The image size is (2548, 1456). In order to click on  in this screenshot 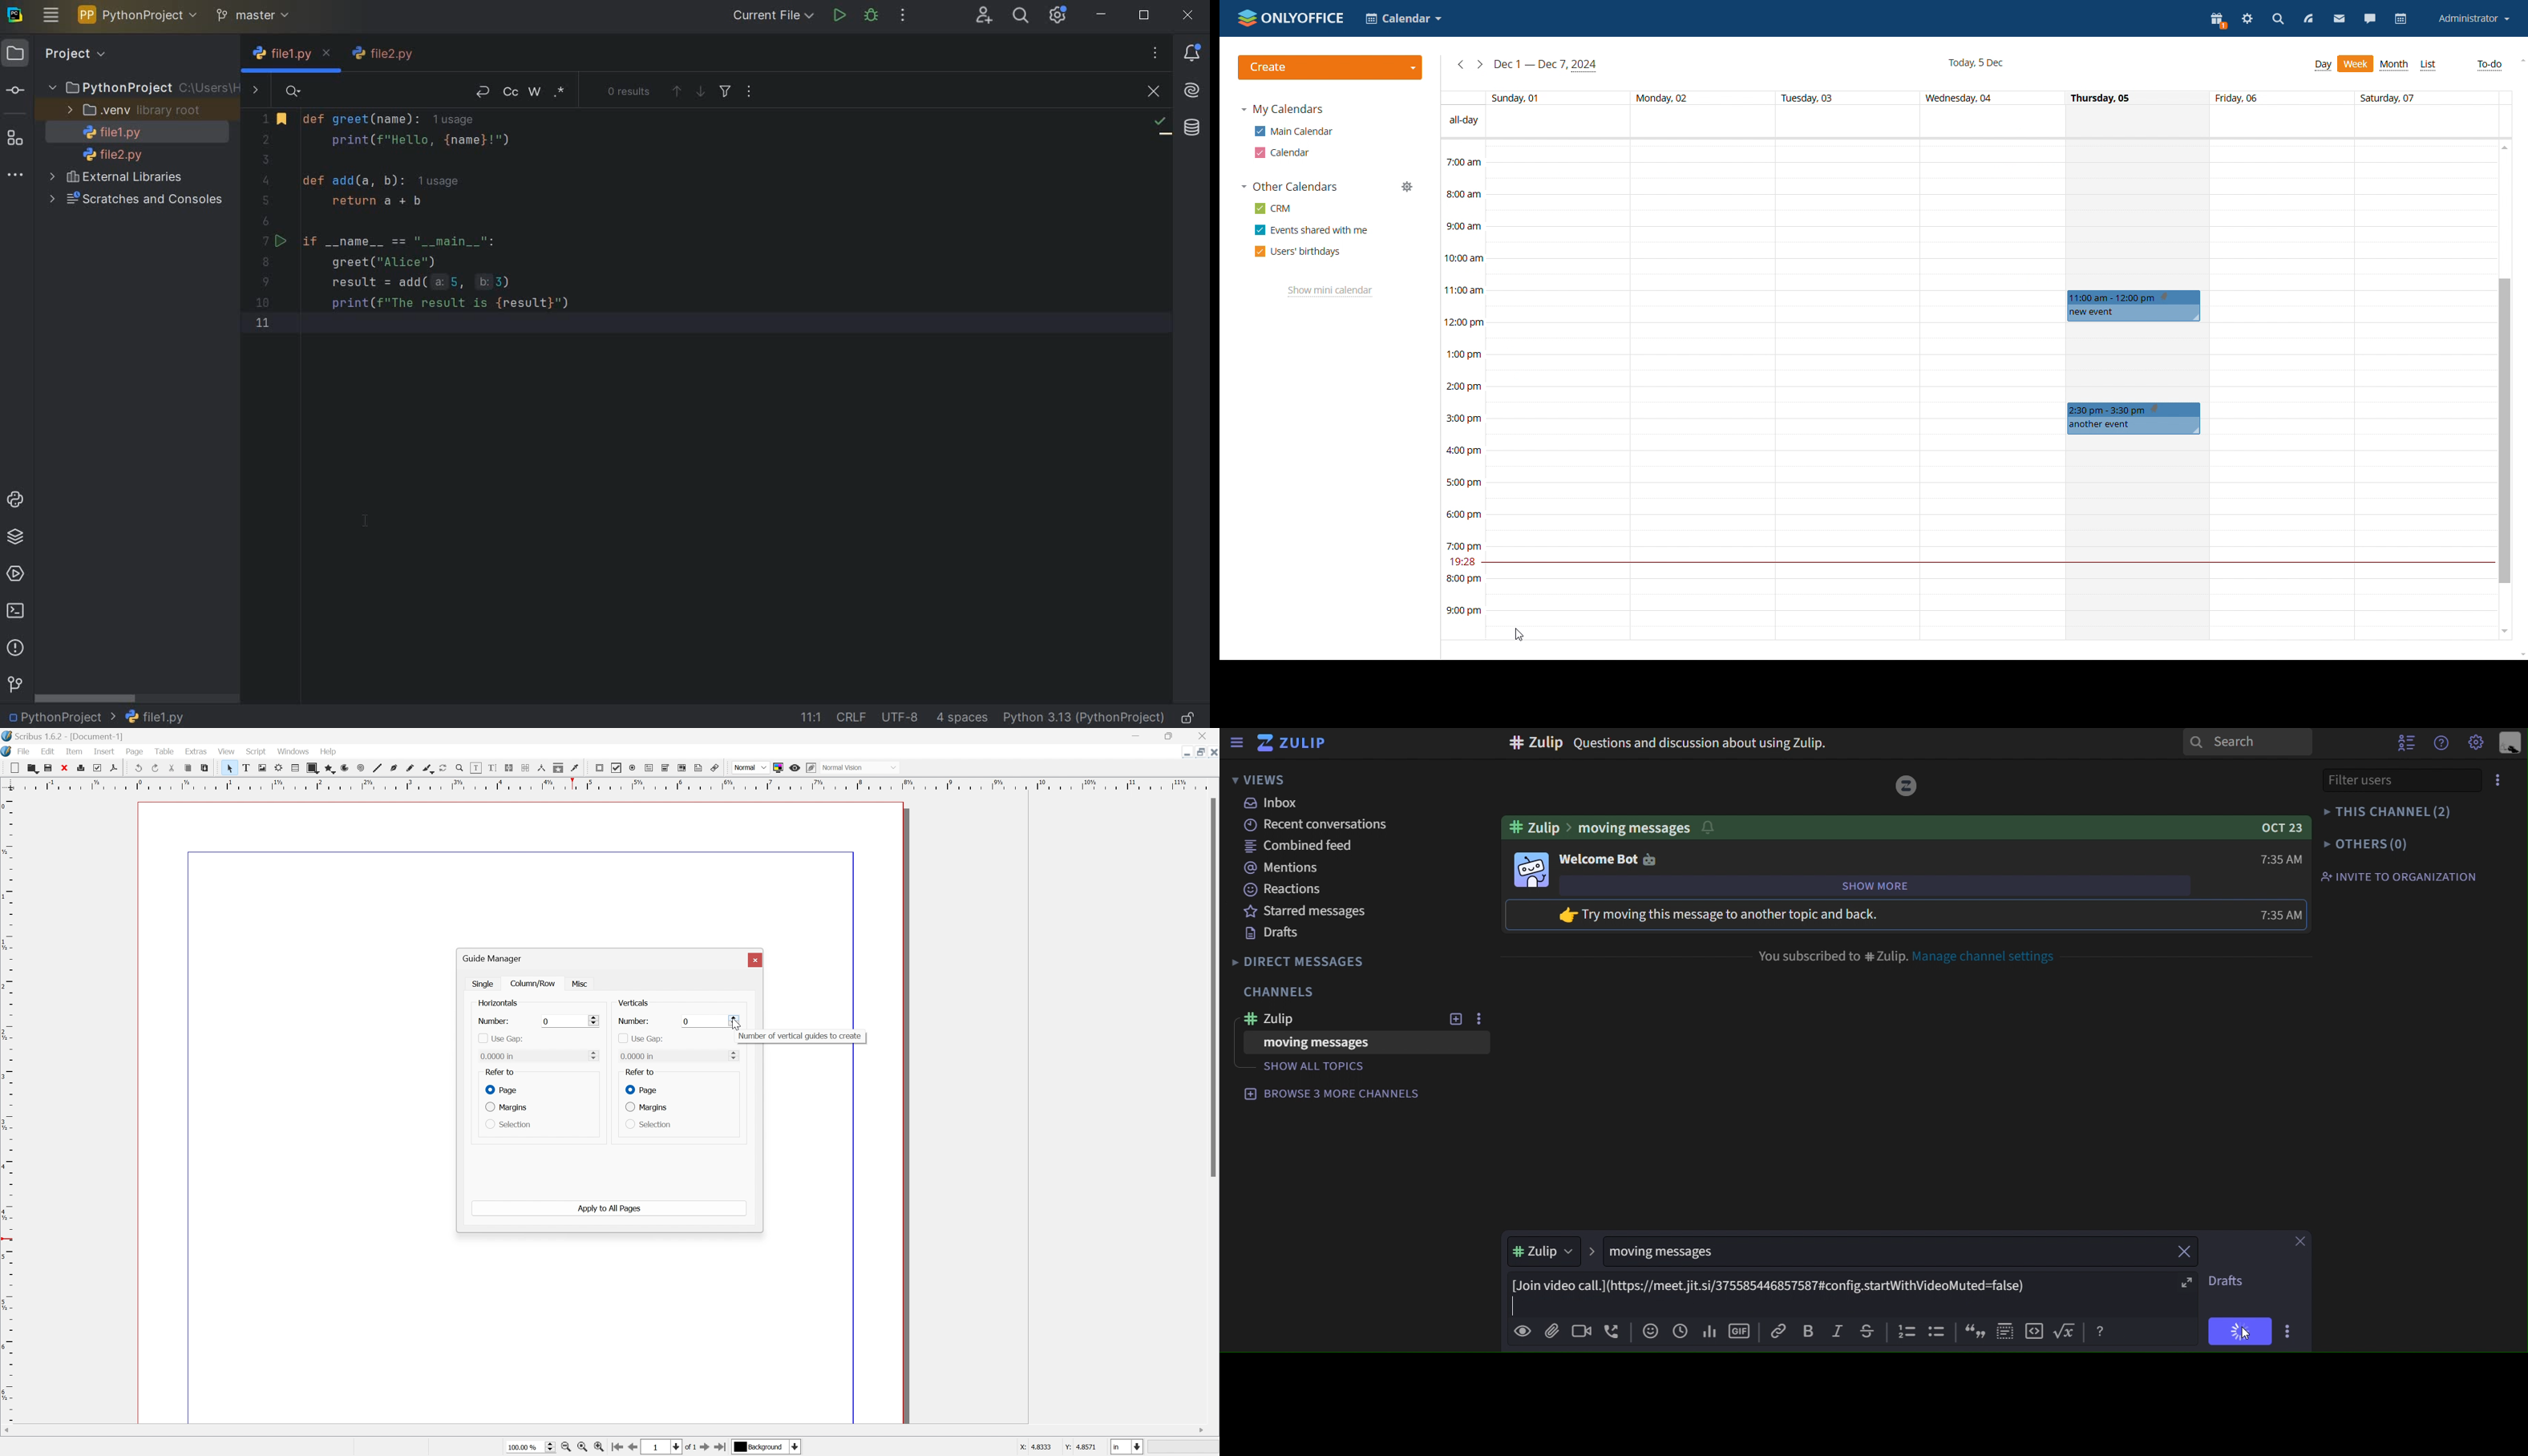, I will do `click(650, 768)`.